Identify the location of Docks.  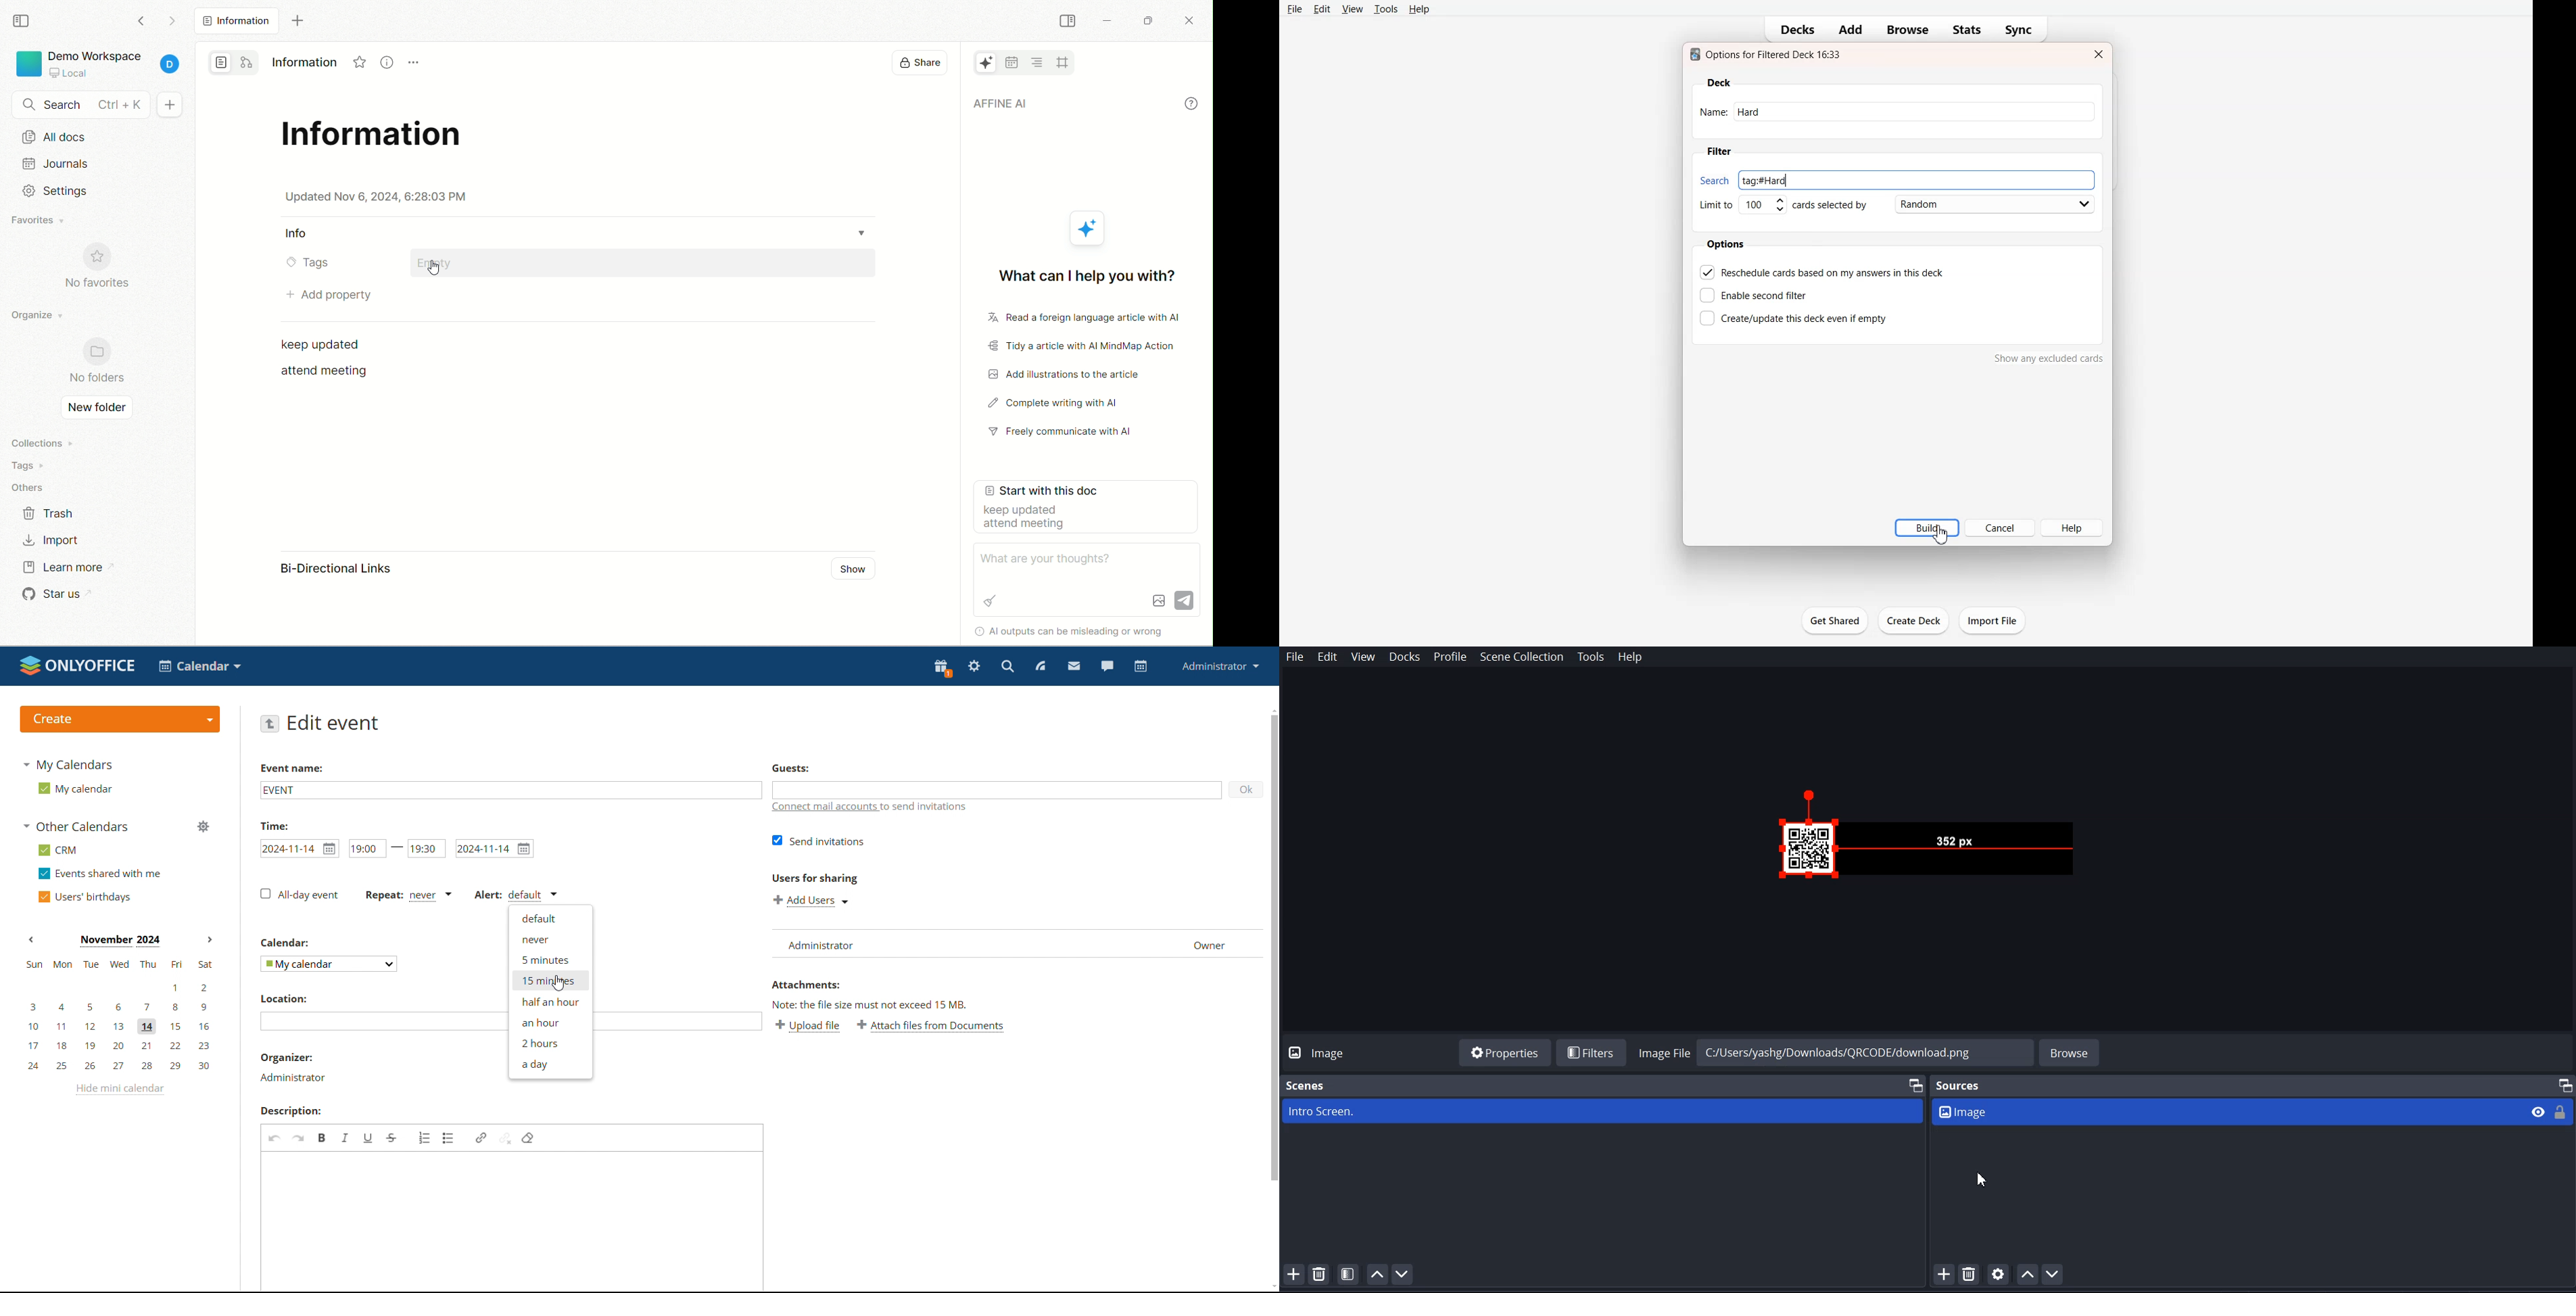
(1406, 658).